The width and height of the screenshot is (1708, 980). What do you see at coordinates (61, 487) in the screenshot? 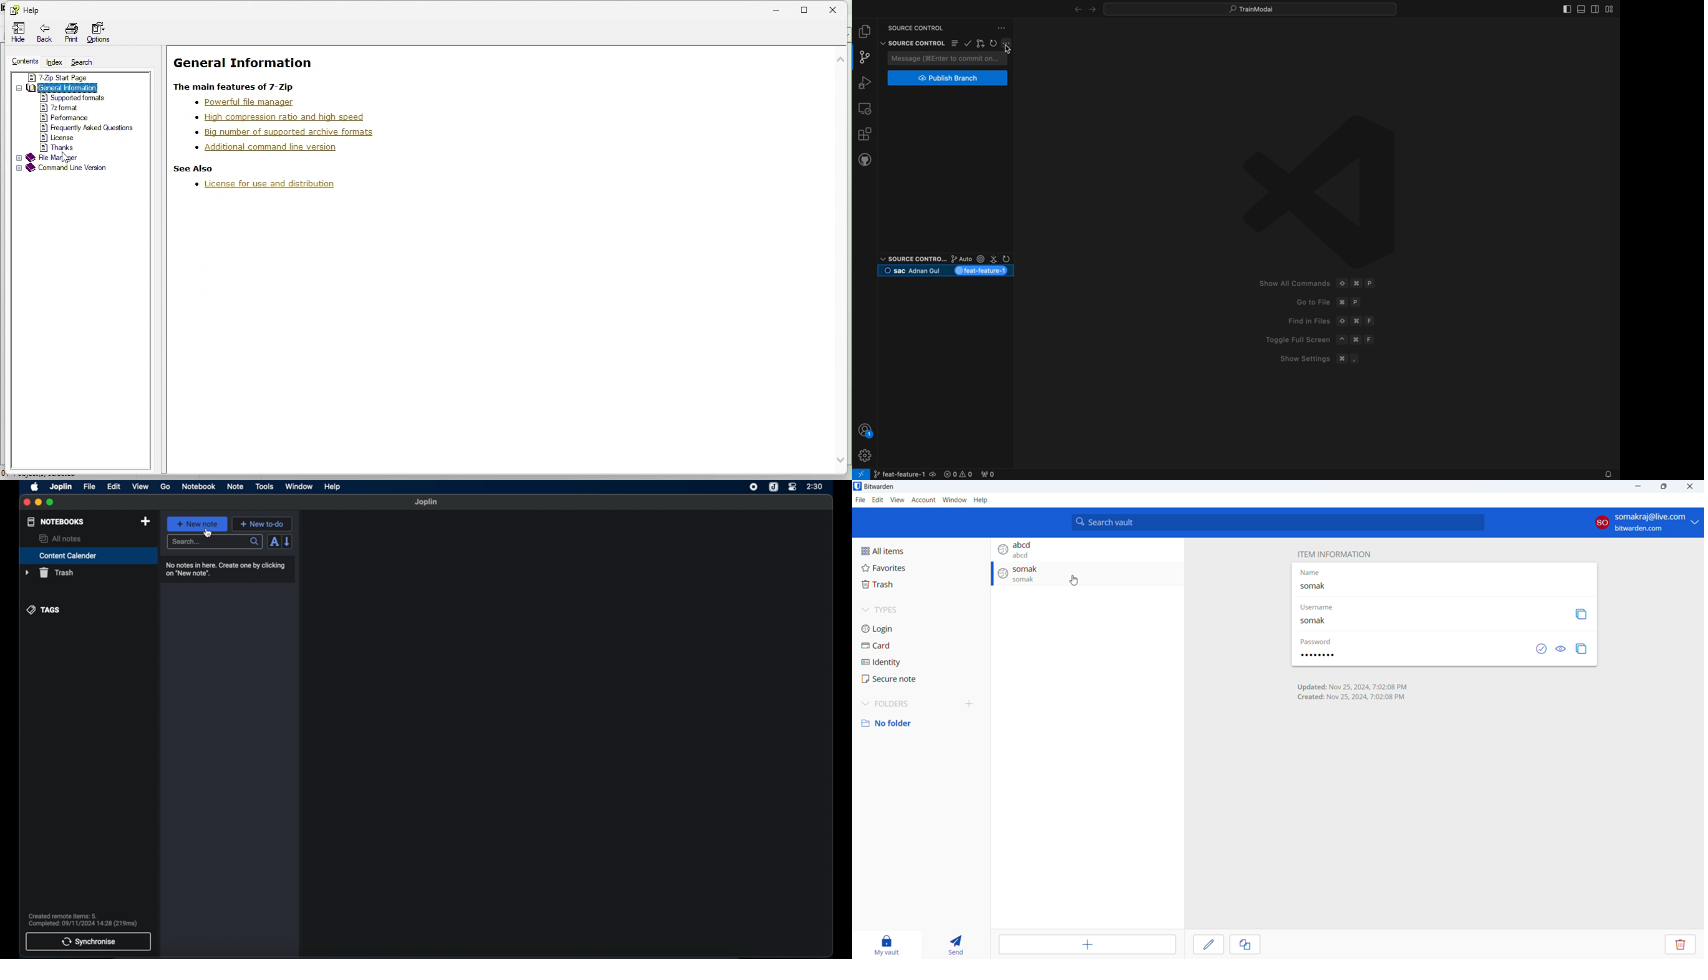
I see `joplin` at bounding box center [61, 487].